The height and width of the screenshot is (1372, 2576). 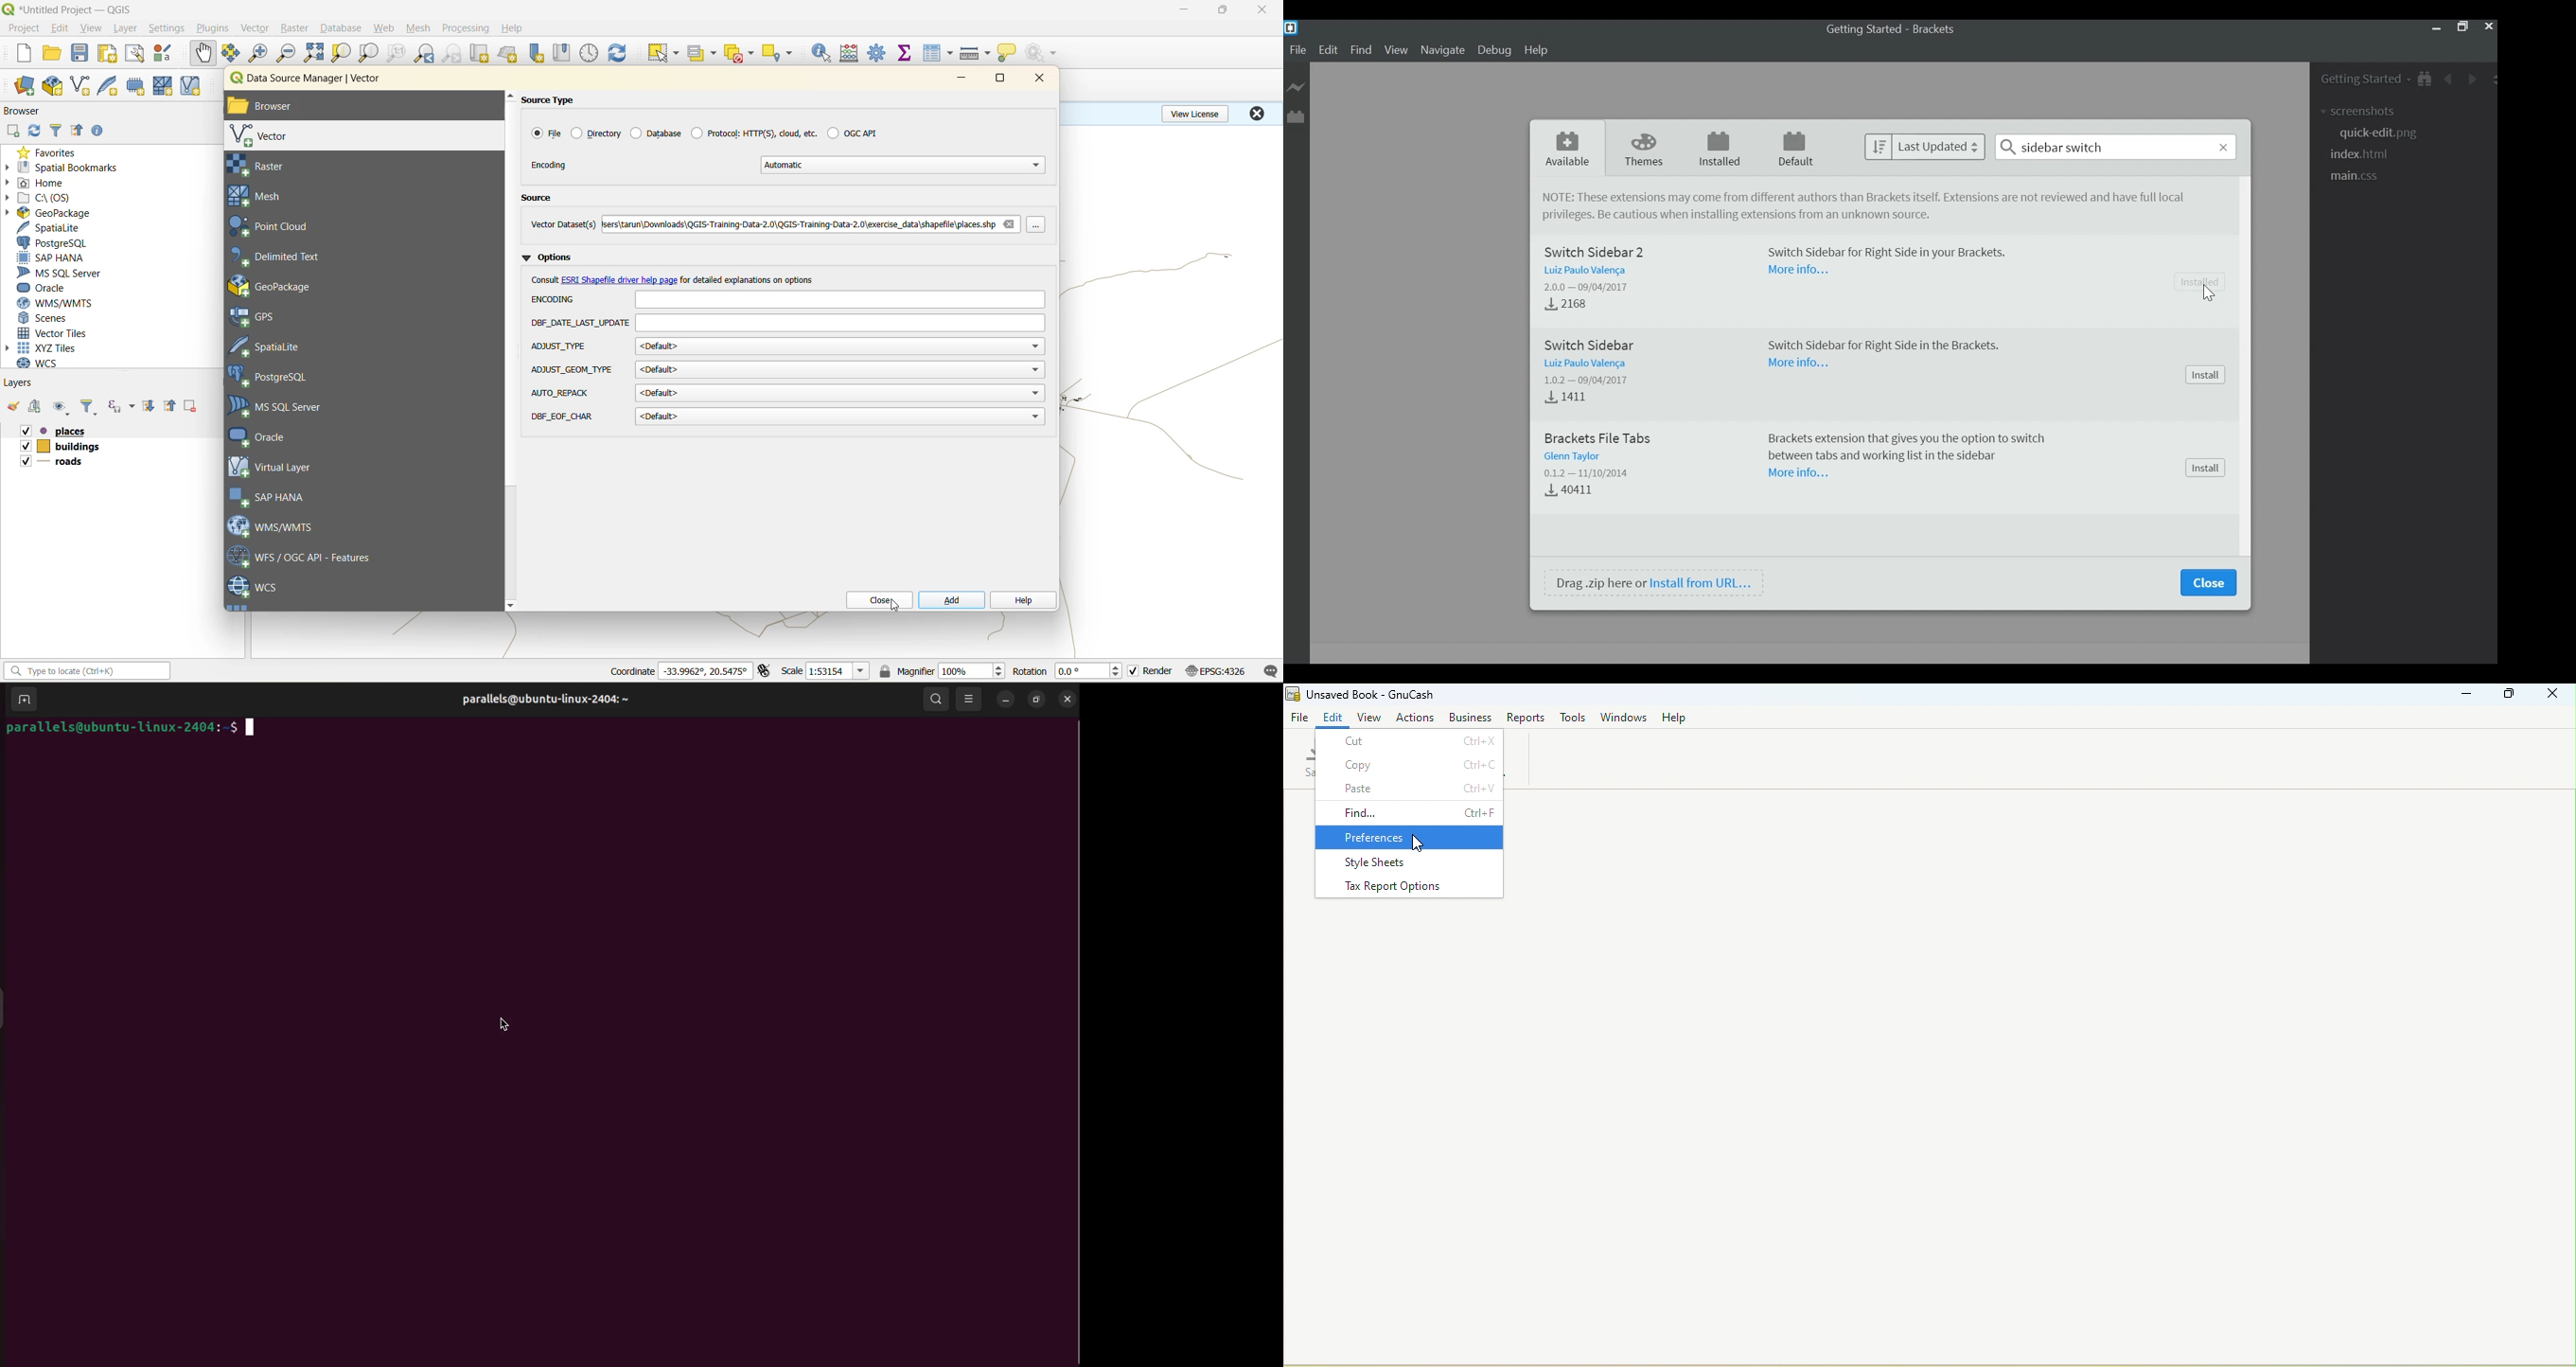 I want to click on identify features, so click(x=826, y=53).